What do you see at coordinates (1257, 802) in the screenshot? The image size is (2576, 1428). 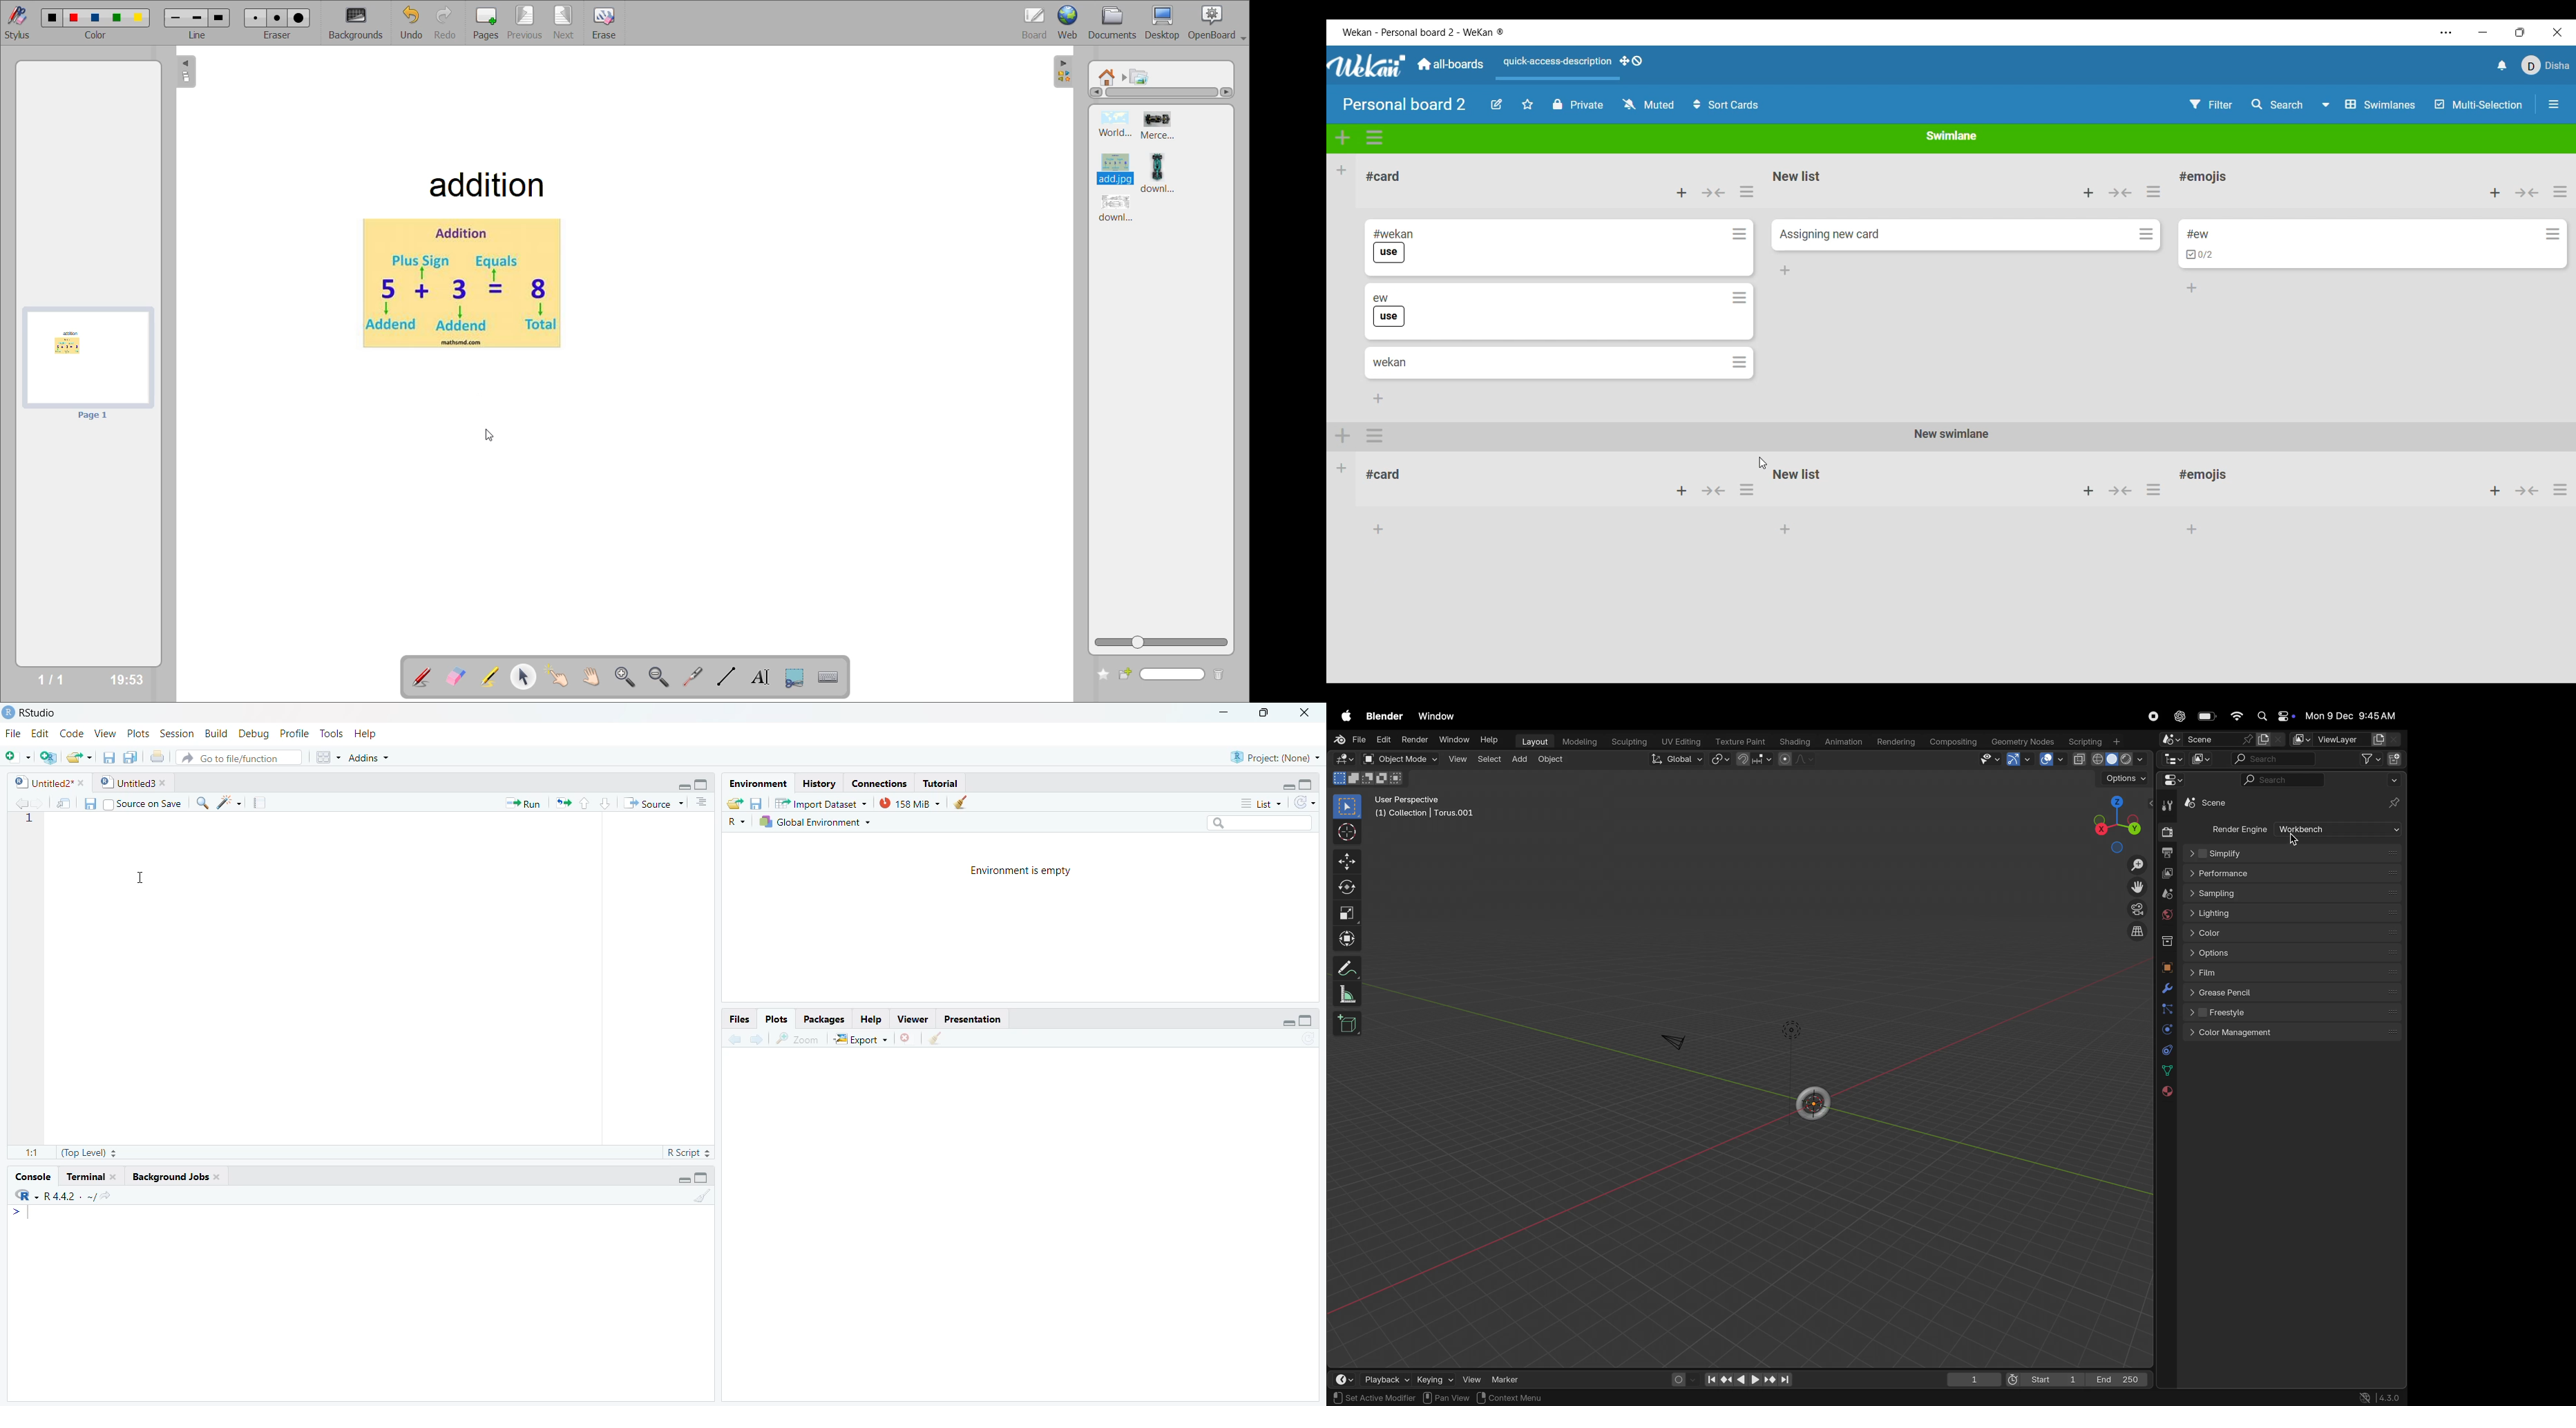 I see `List ` at bounding box center [1257, 802].